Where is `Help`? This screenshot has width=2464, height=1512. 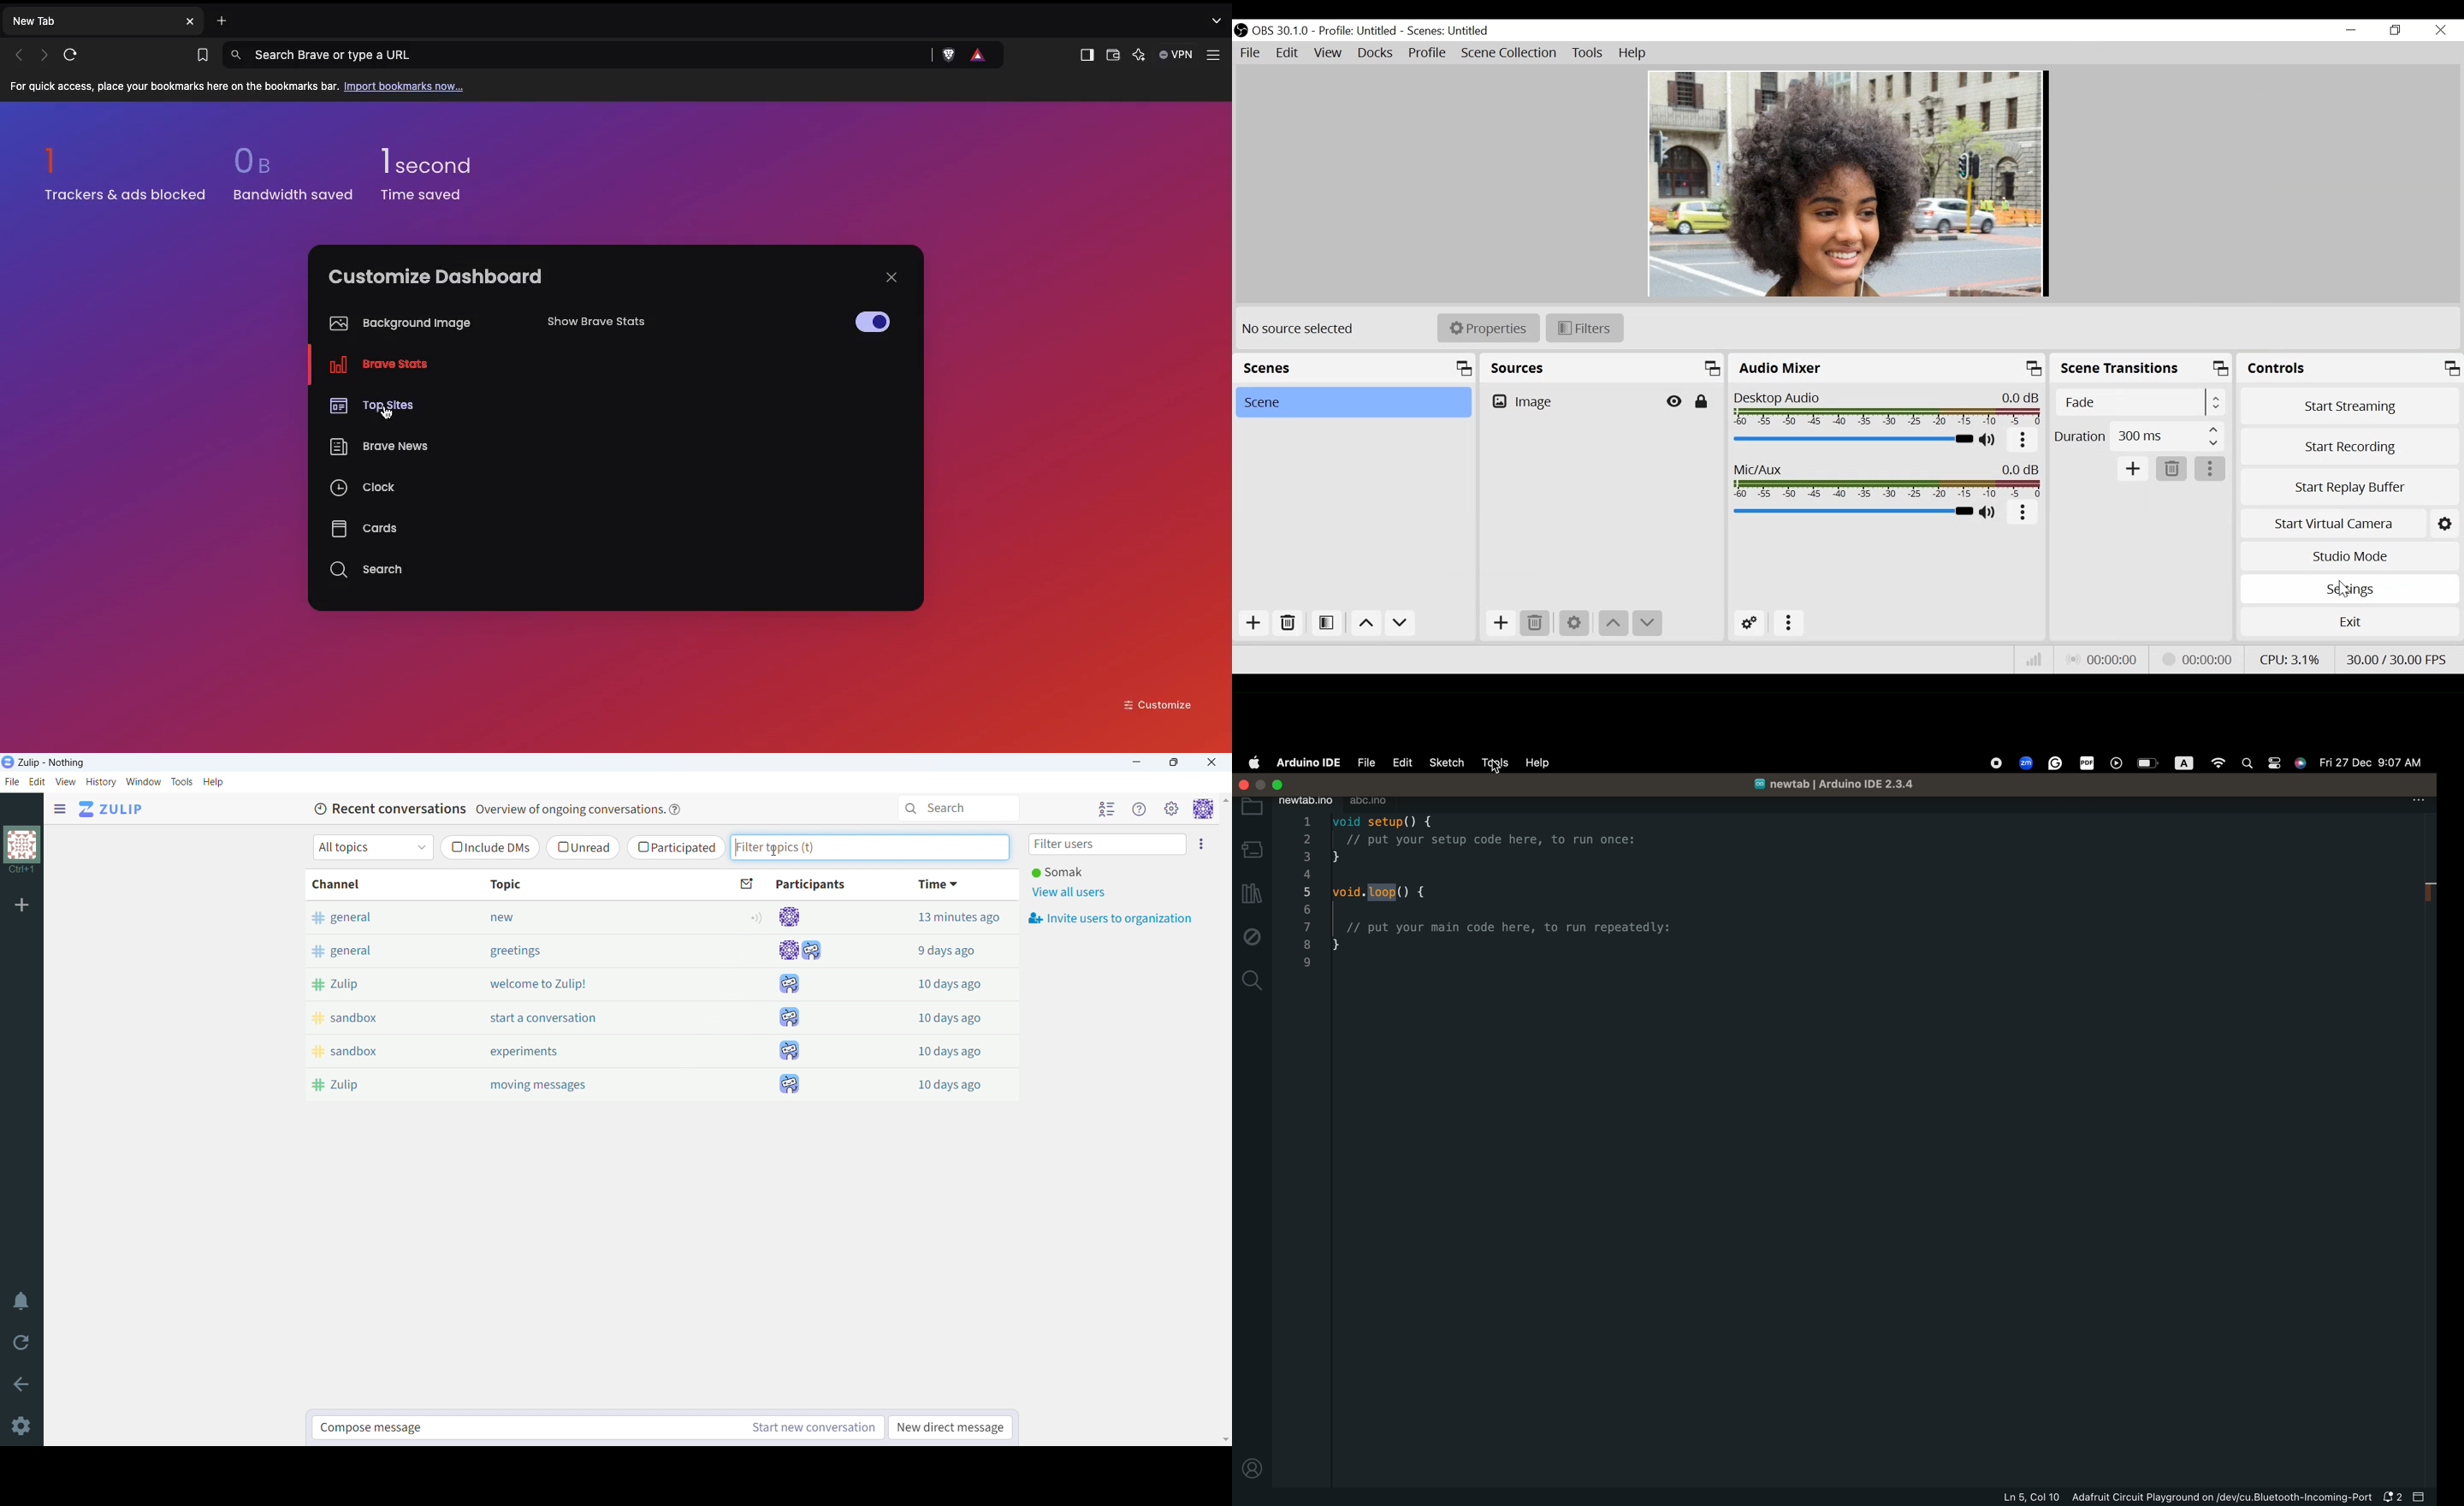
Help is located at coordinates (1634, 54).